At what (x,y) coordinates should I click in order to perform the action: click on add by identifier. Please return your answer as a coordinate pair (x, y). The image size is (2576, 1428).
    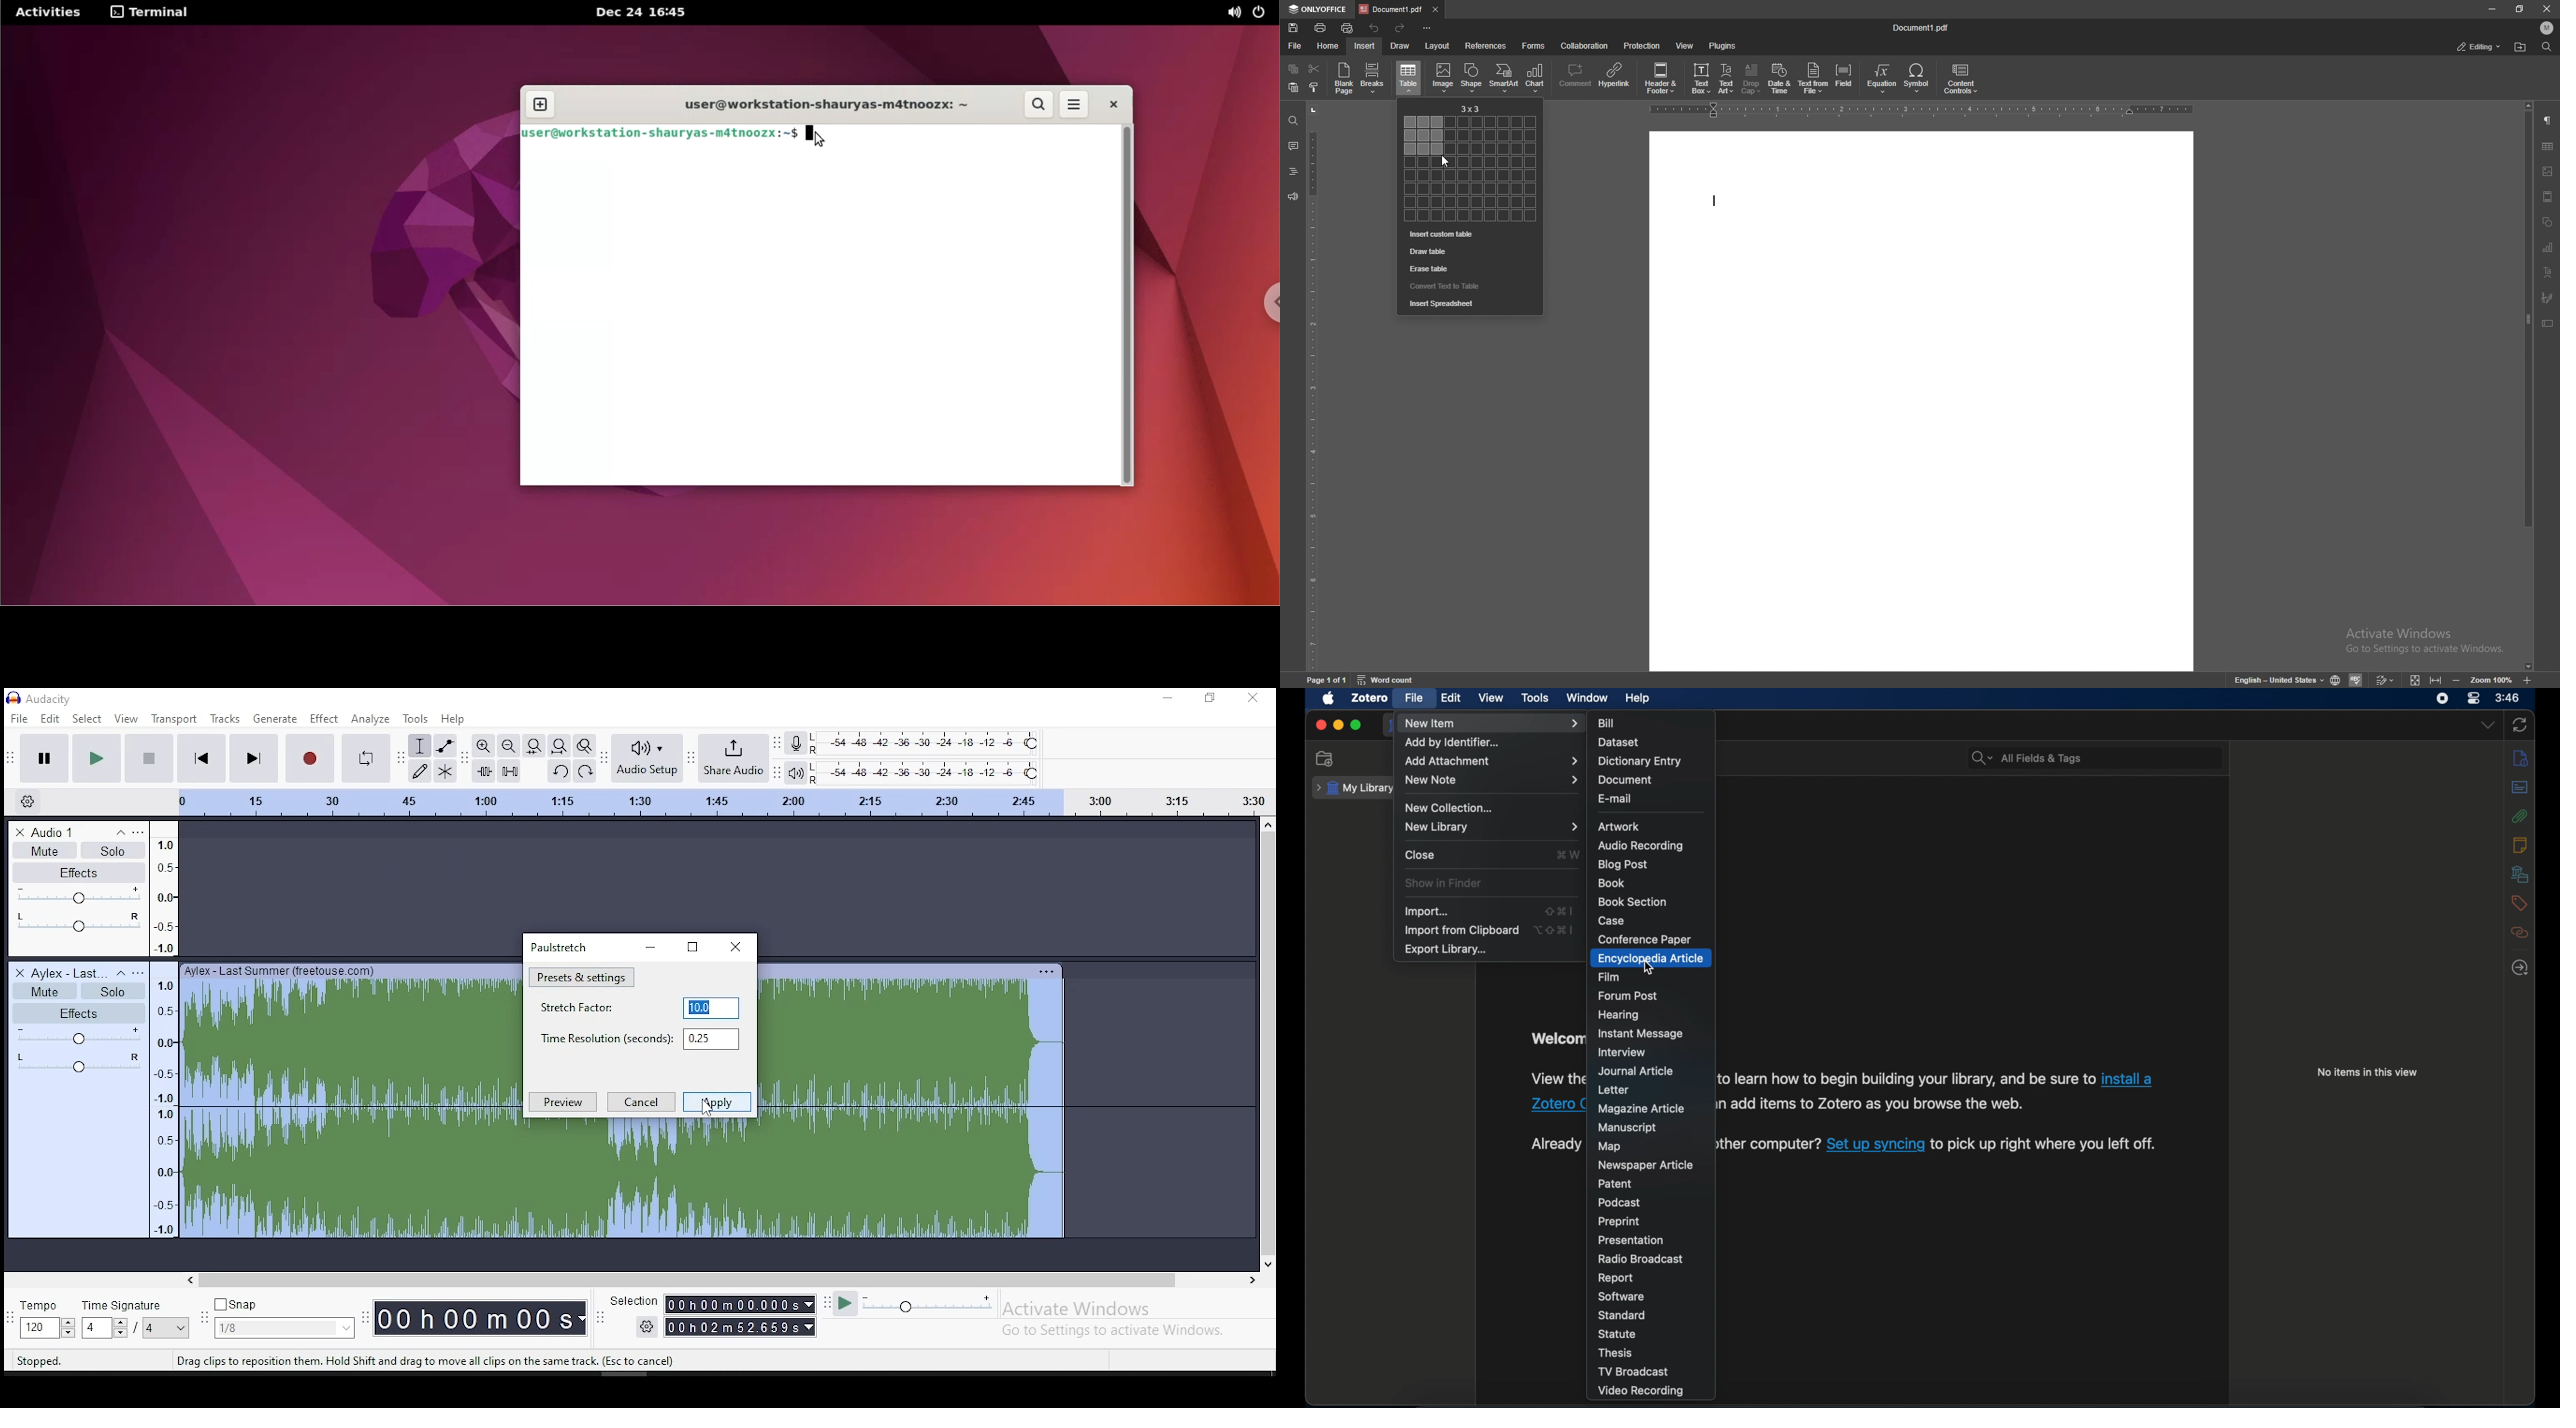
    Looking at the image, I should click on (1453, 743).